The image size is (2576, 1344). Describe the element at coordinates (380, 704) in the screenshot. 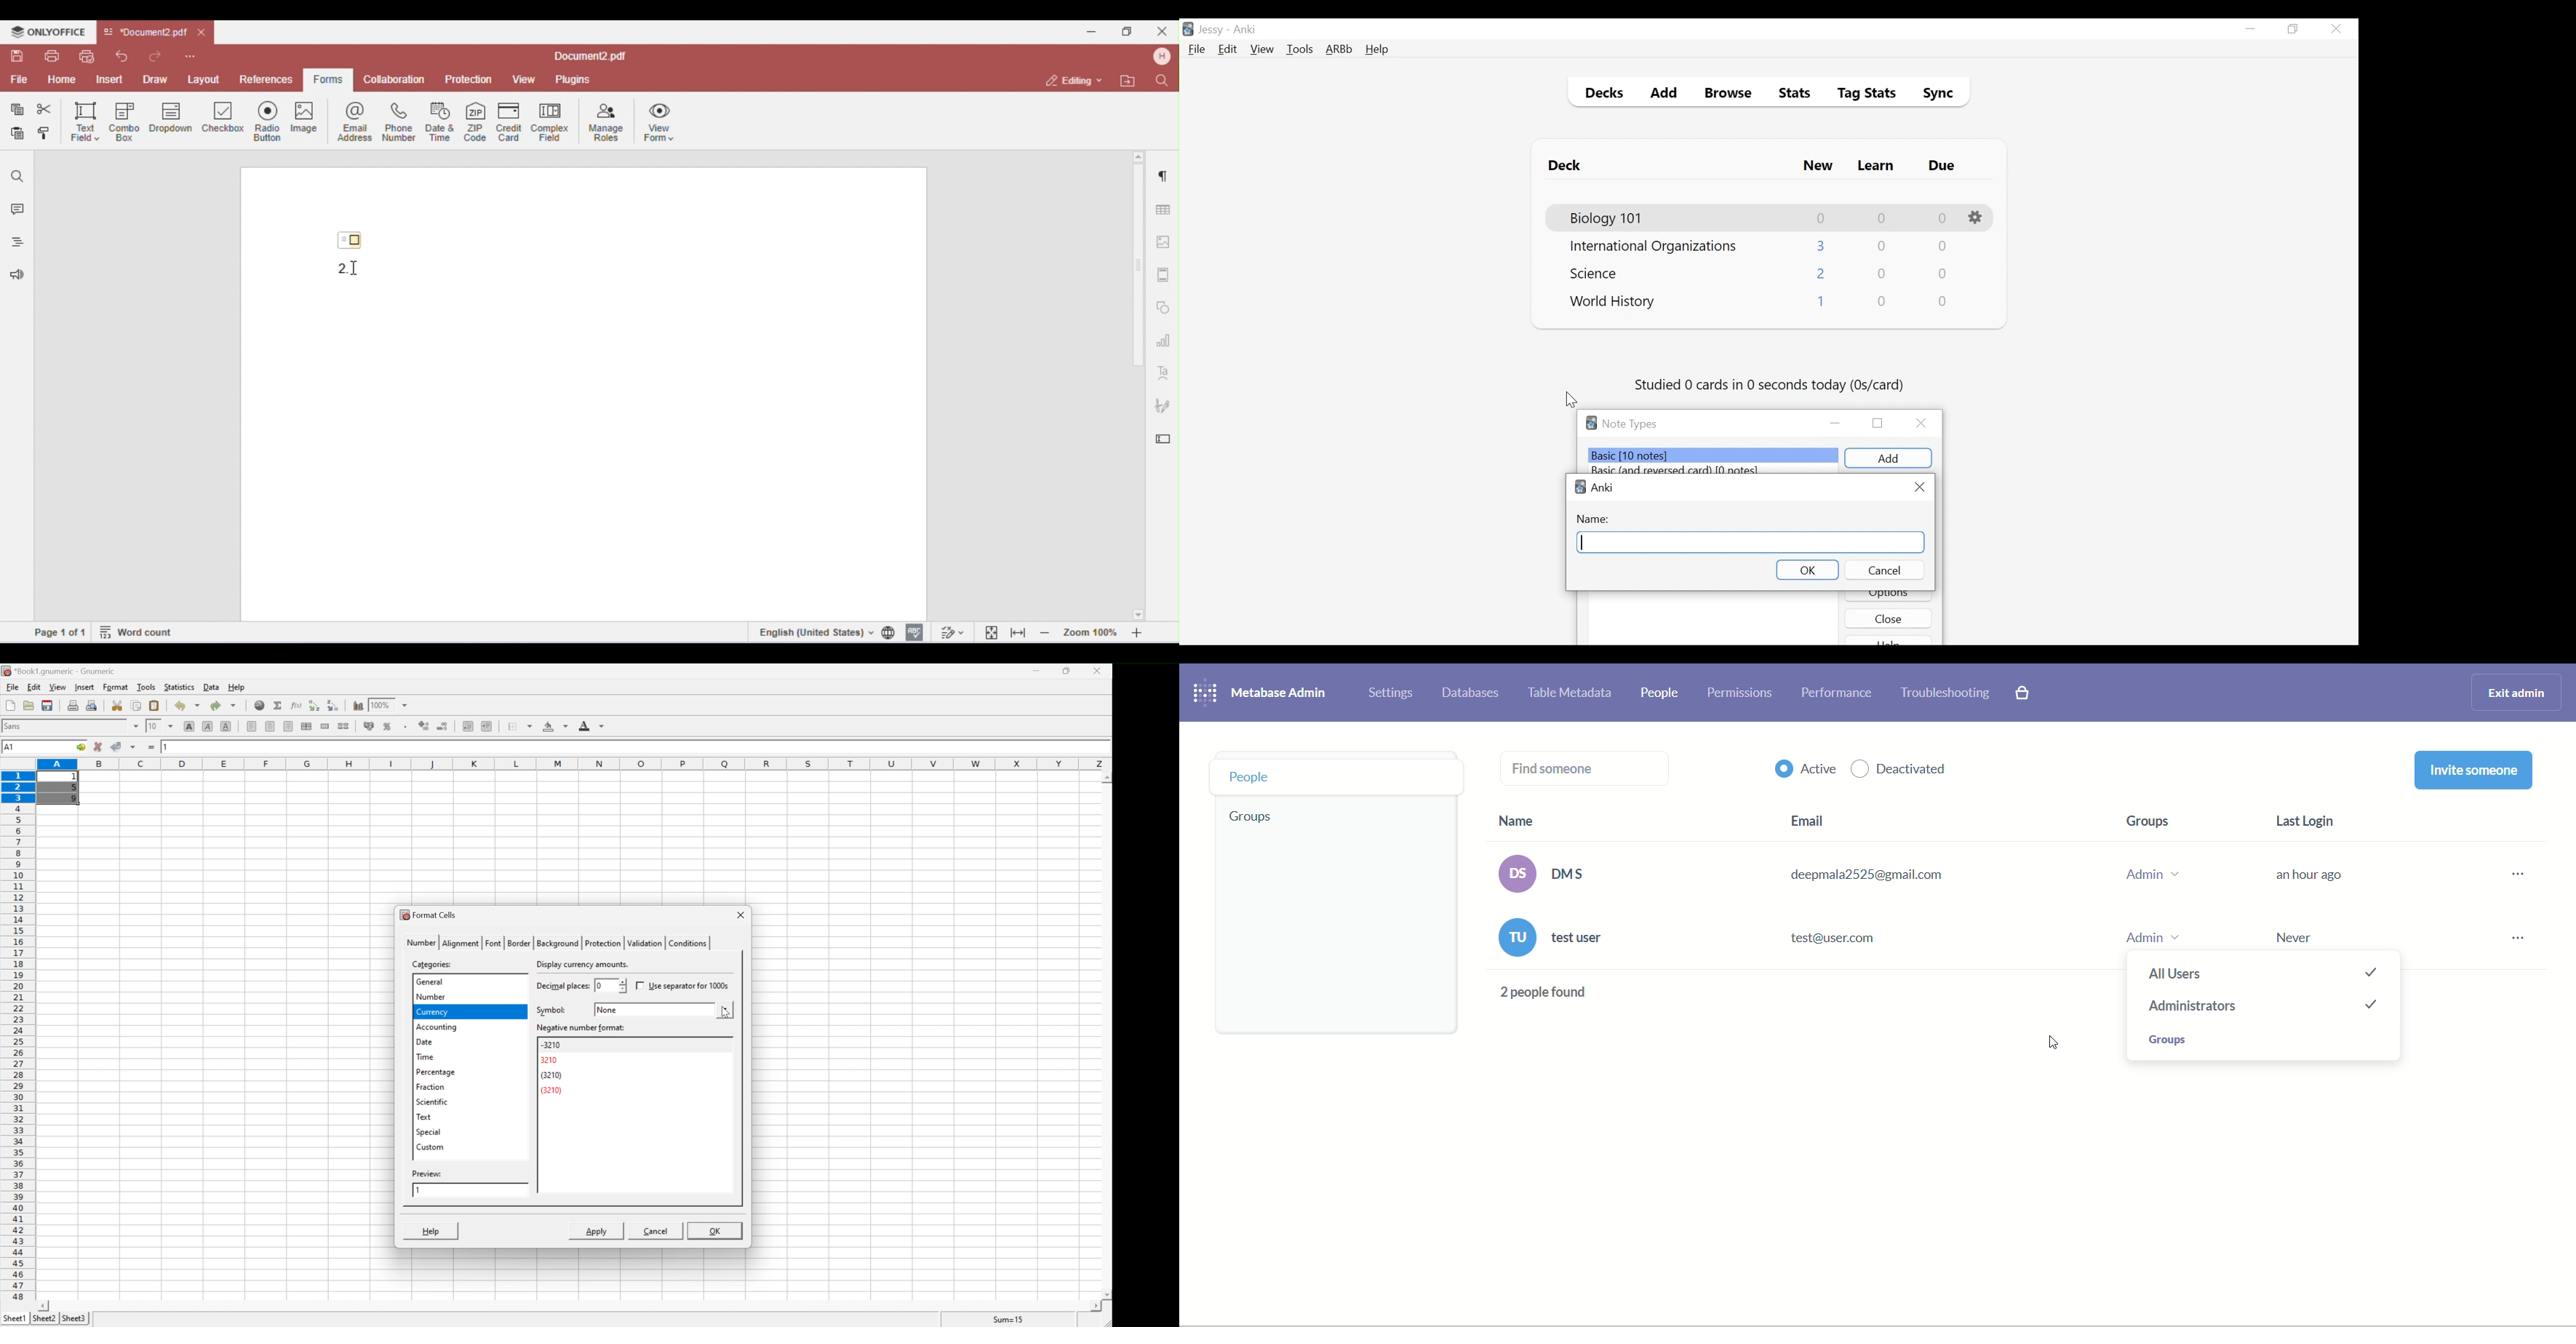

I see `100%` at that location.